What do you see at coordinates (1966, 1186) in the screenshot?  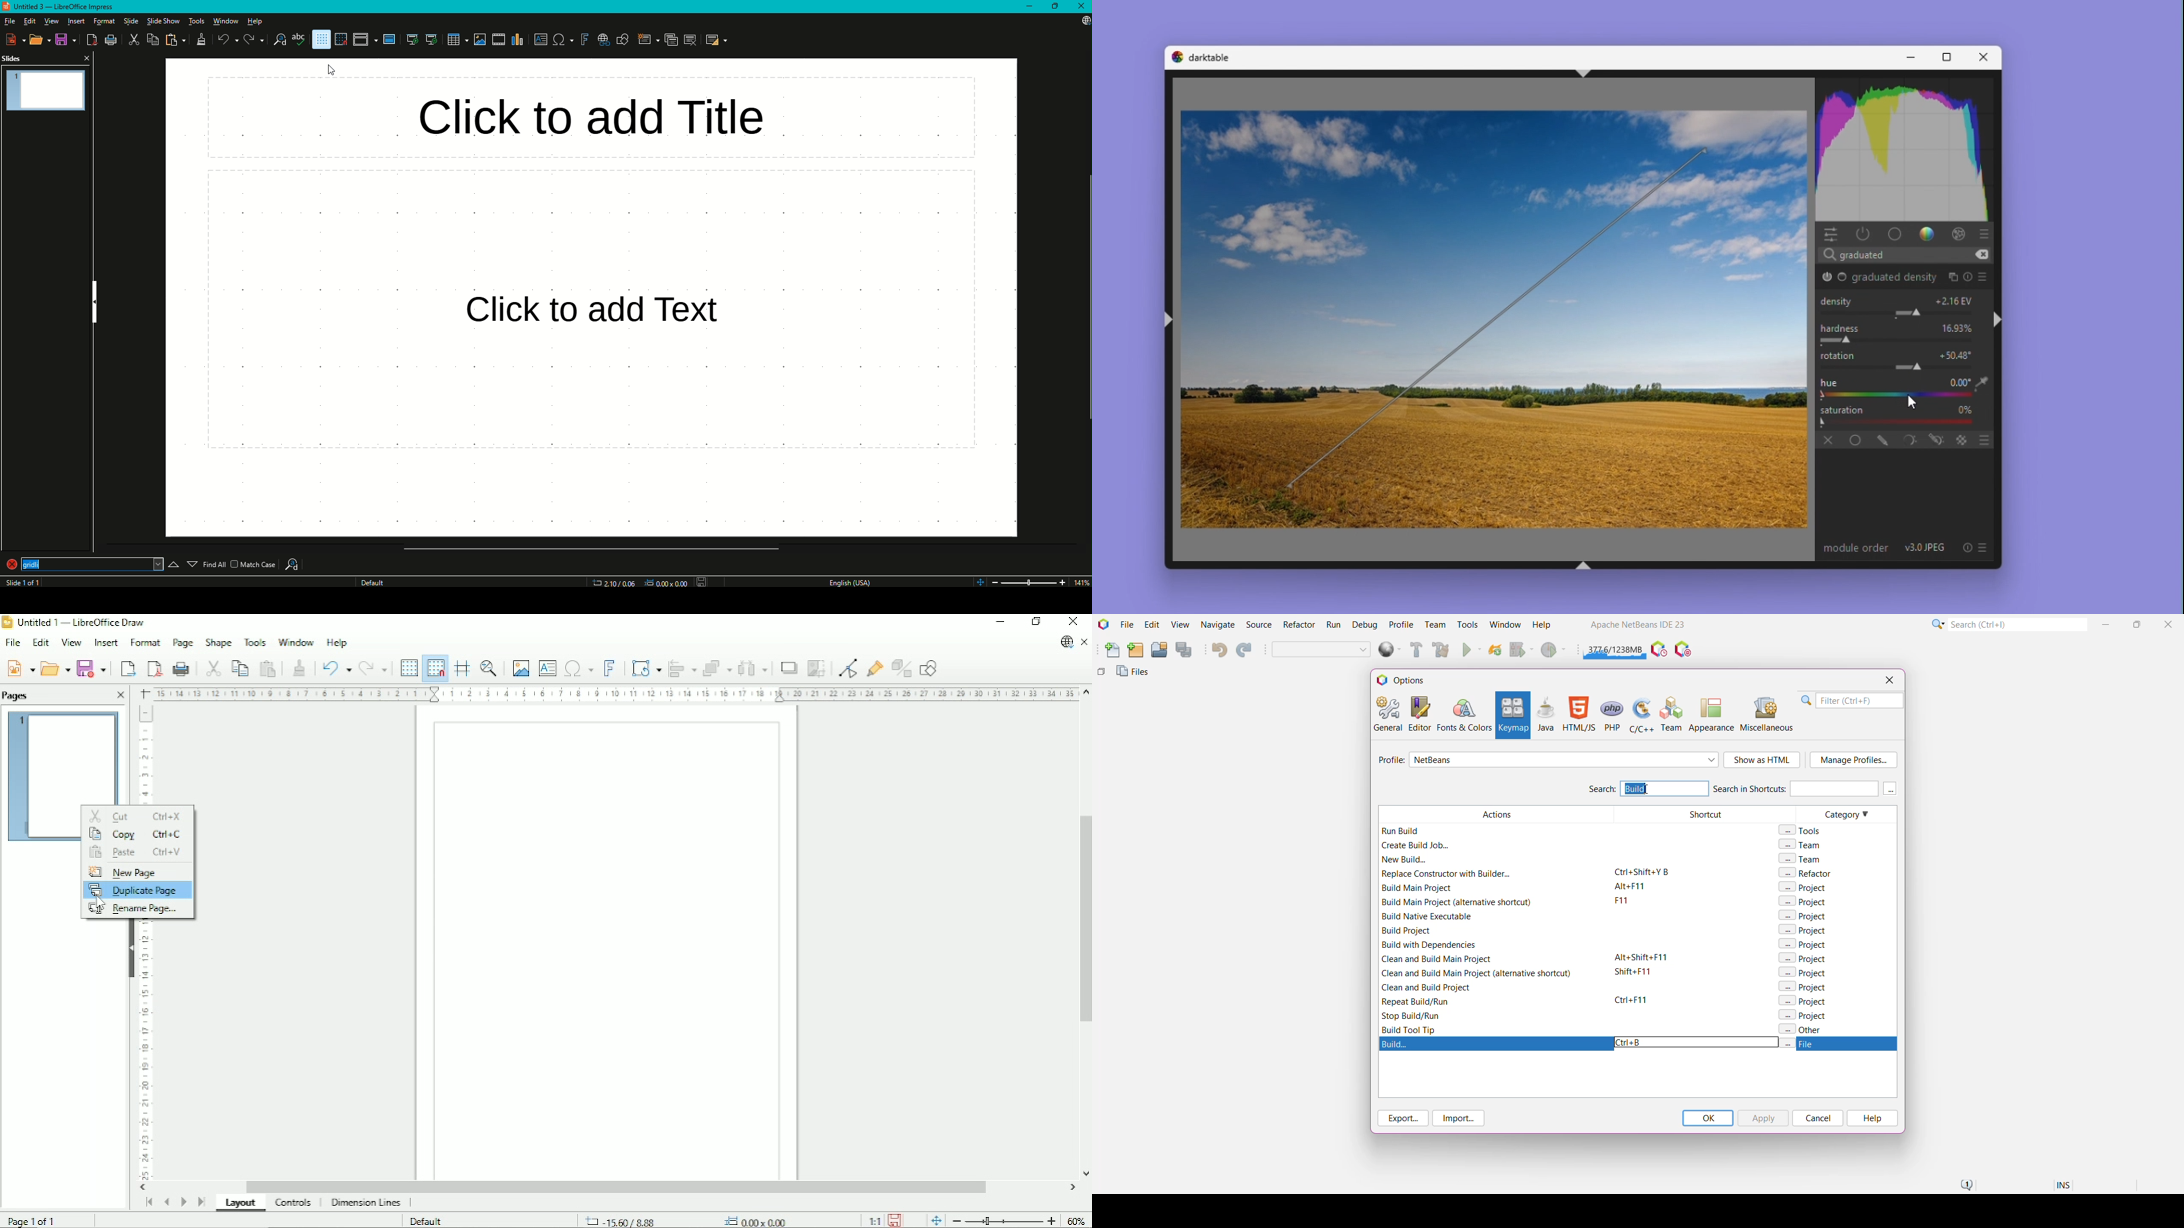 I see `Notifications` at bounding box center [1966, 1186].